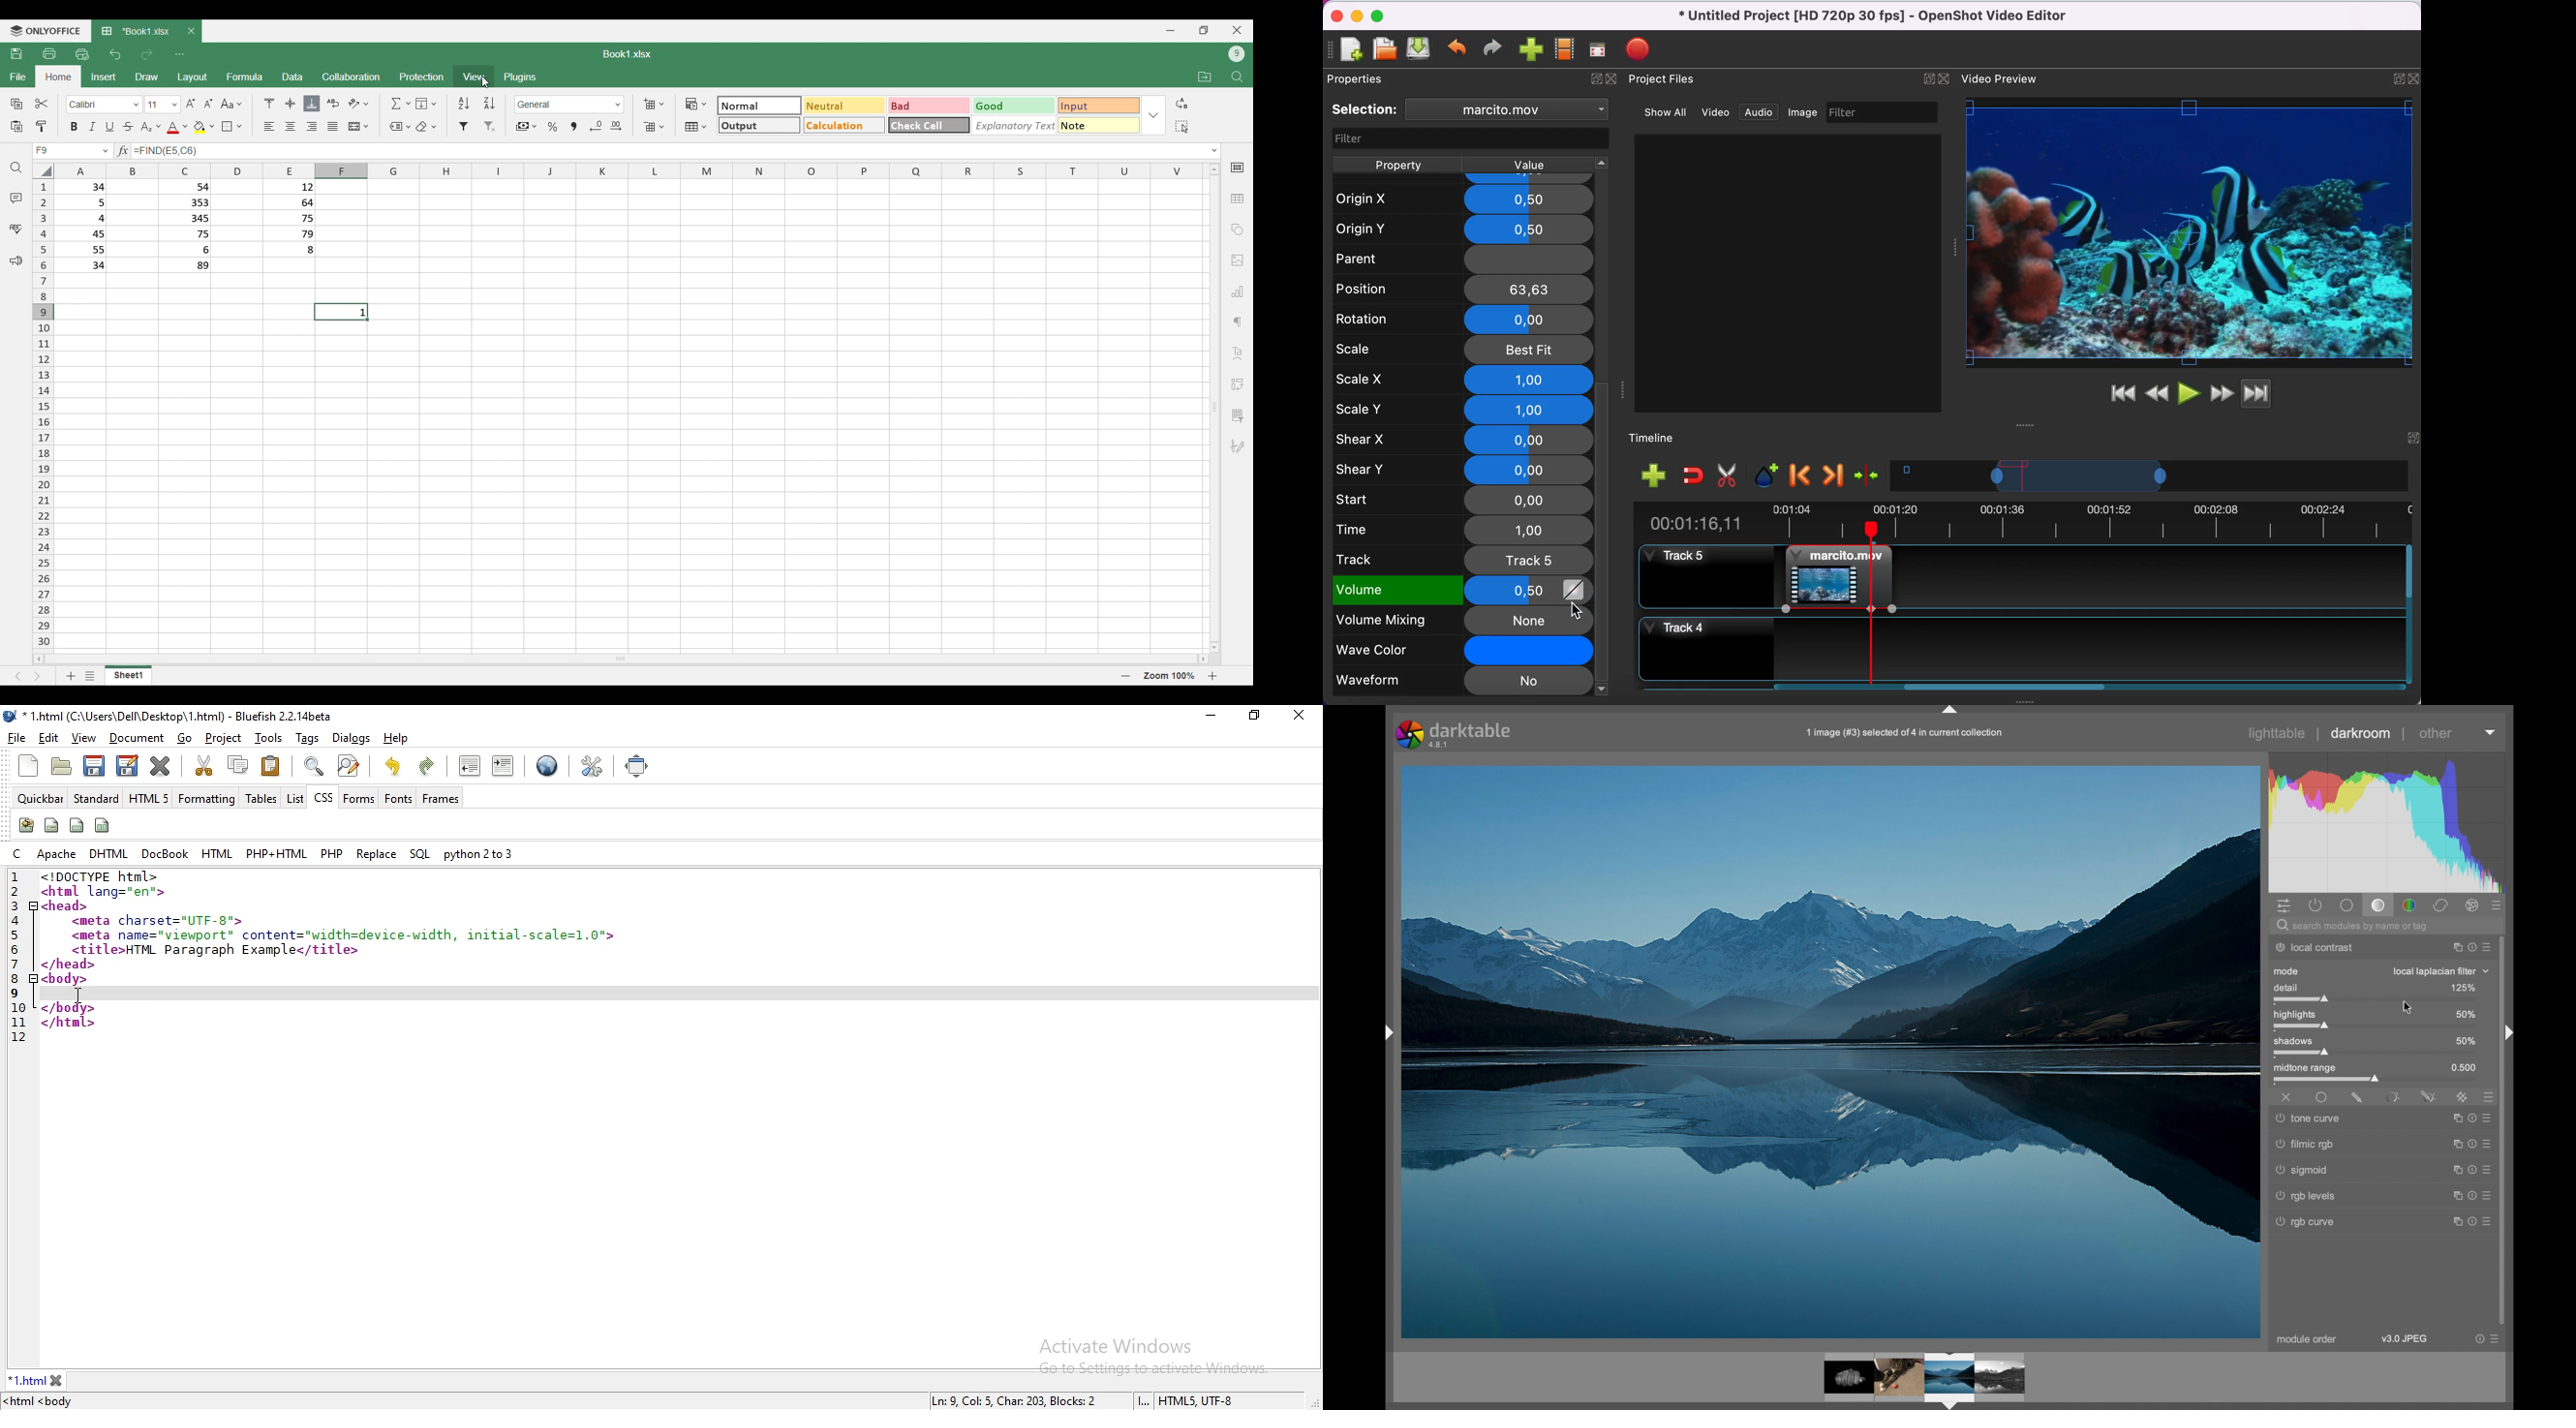 This screenshot has height=1428, width=2576. What do you see at coordinates (1238, 322) in the screenshot?
I see `Paragraph settings` at bounding box center [1238, 322].